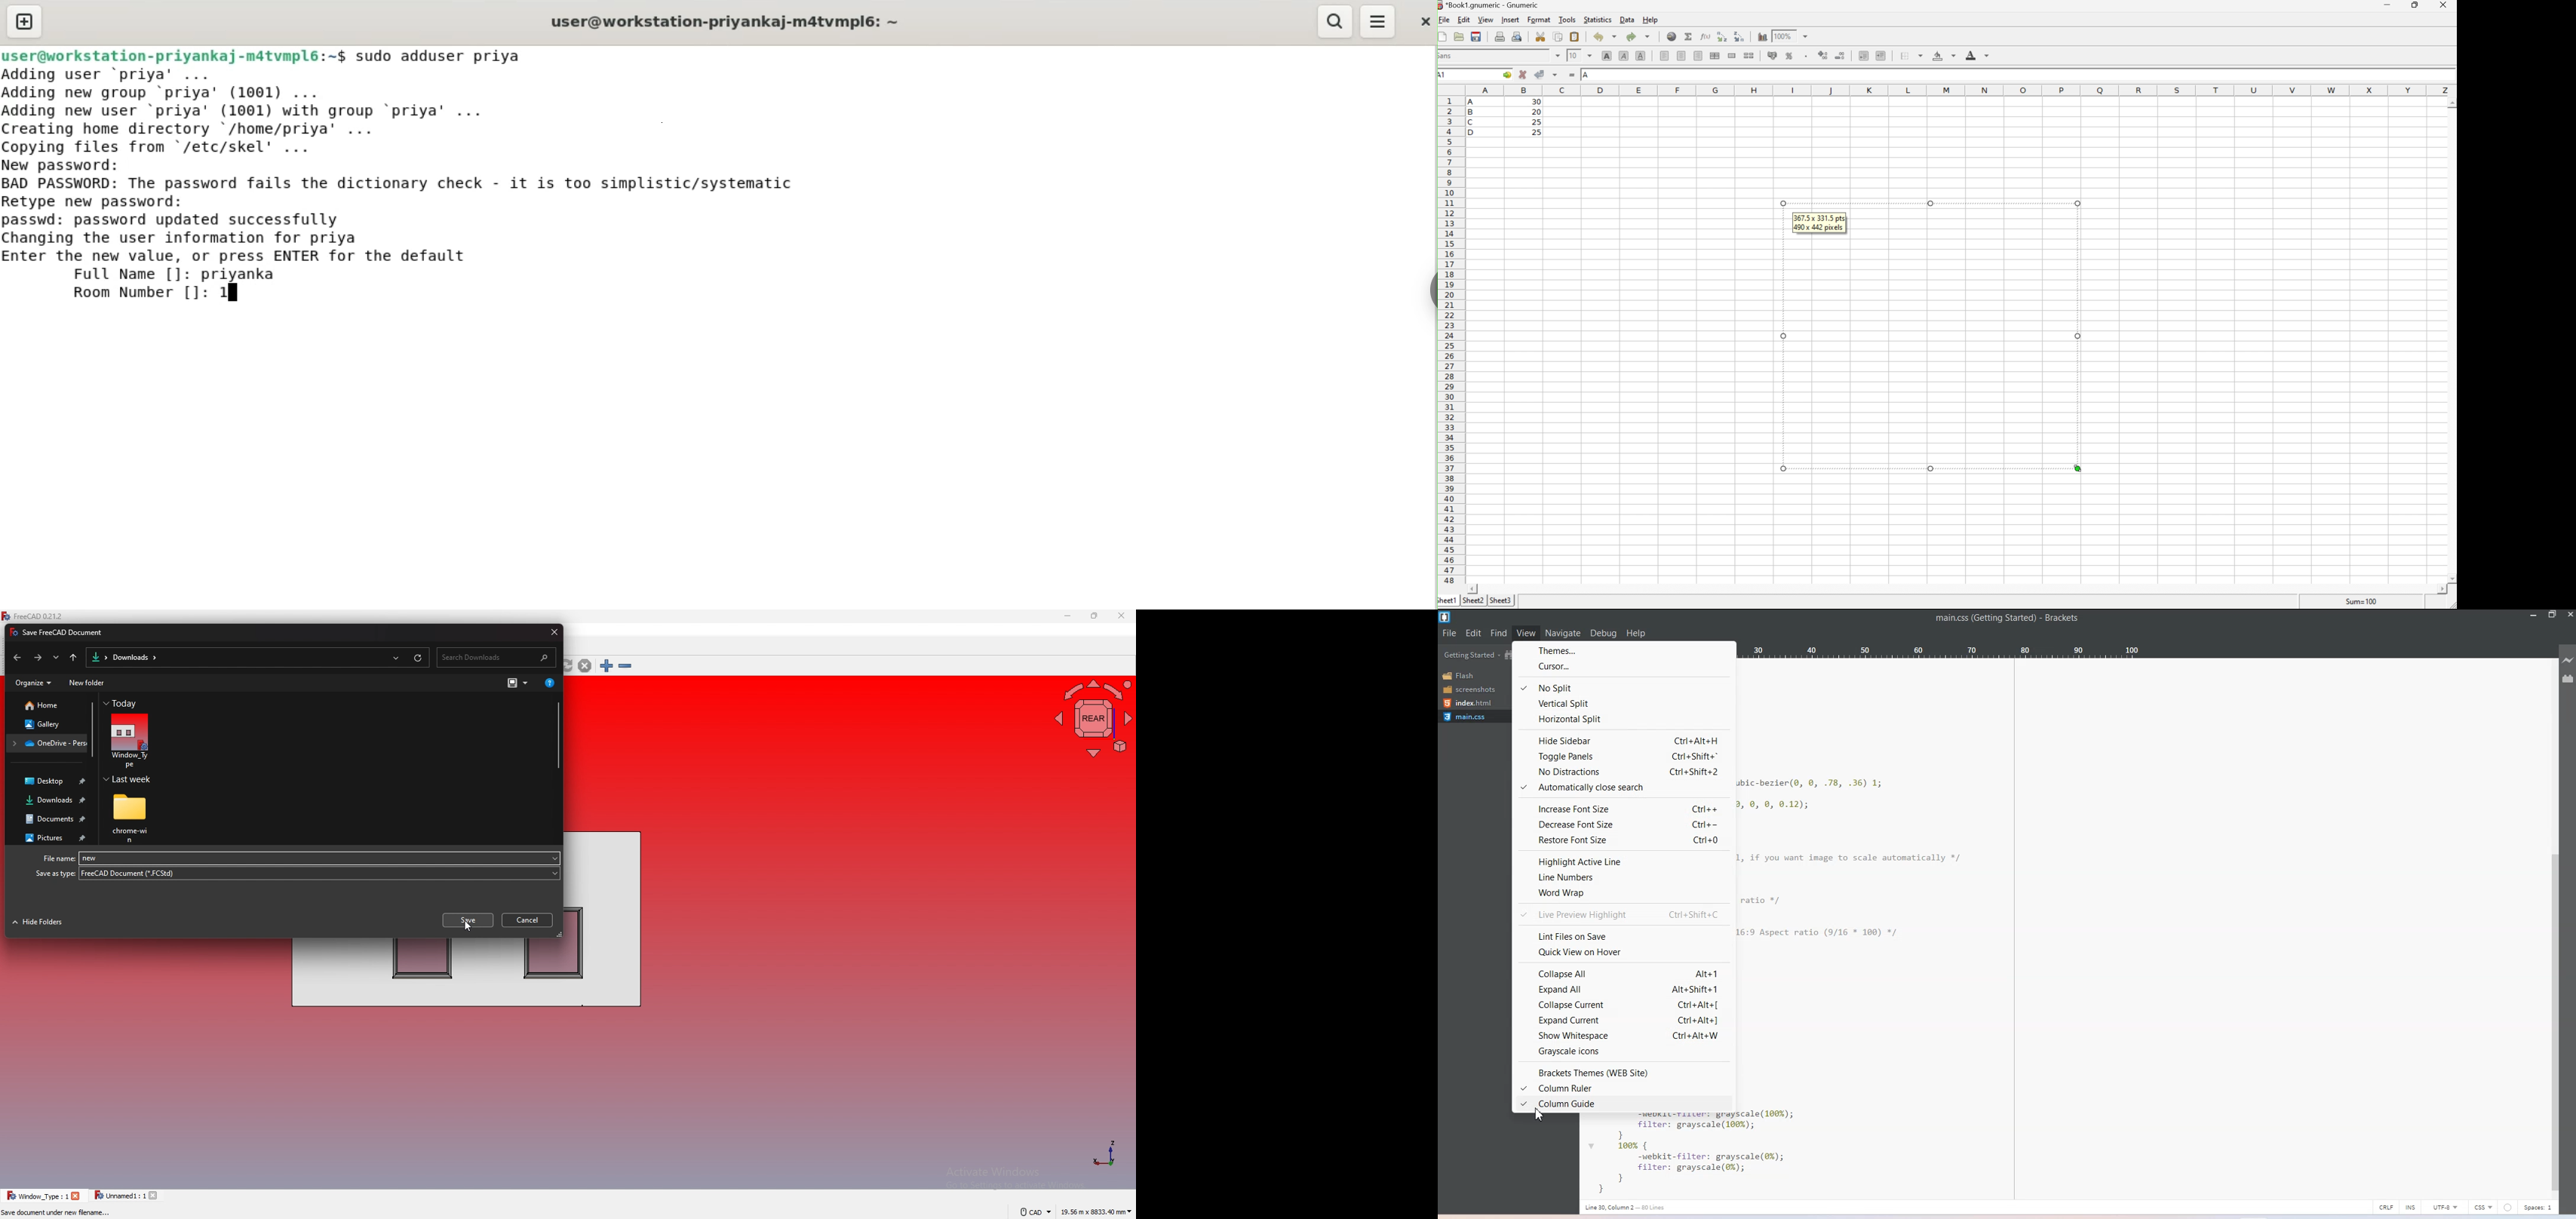 This screenshot has width=2576, height=1232. What do you see at coordinates (88, 684) in the screenshot?
I see `new folder` at bounding box center [88, 684].